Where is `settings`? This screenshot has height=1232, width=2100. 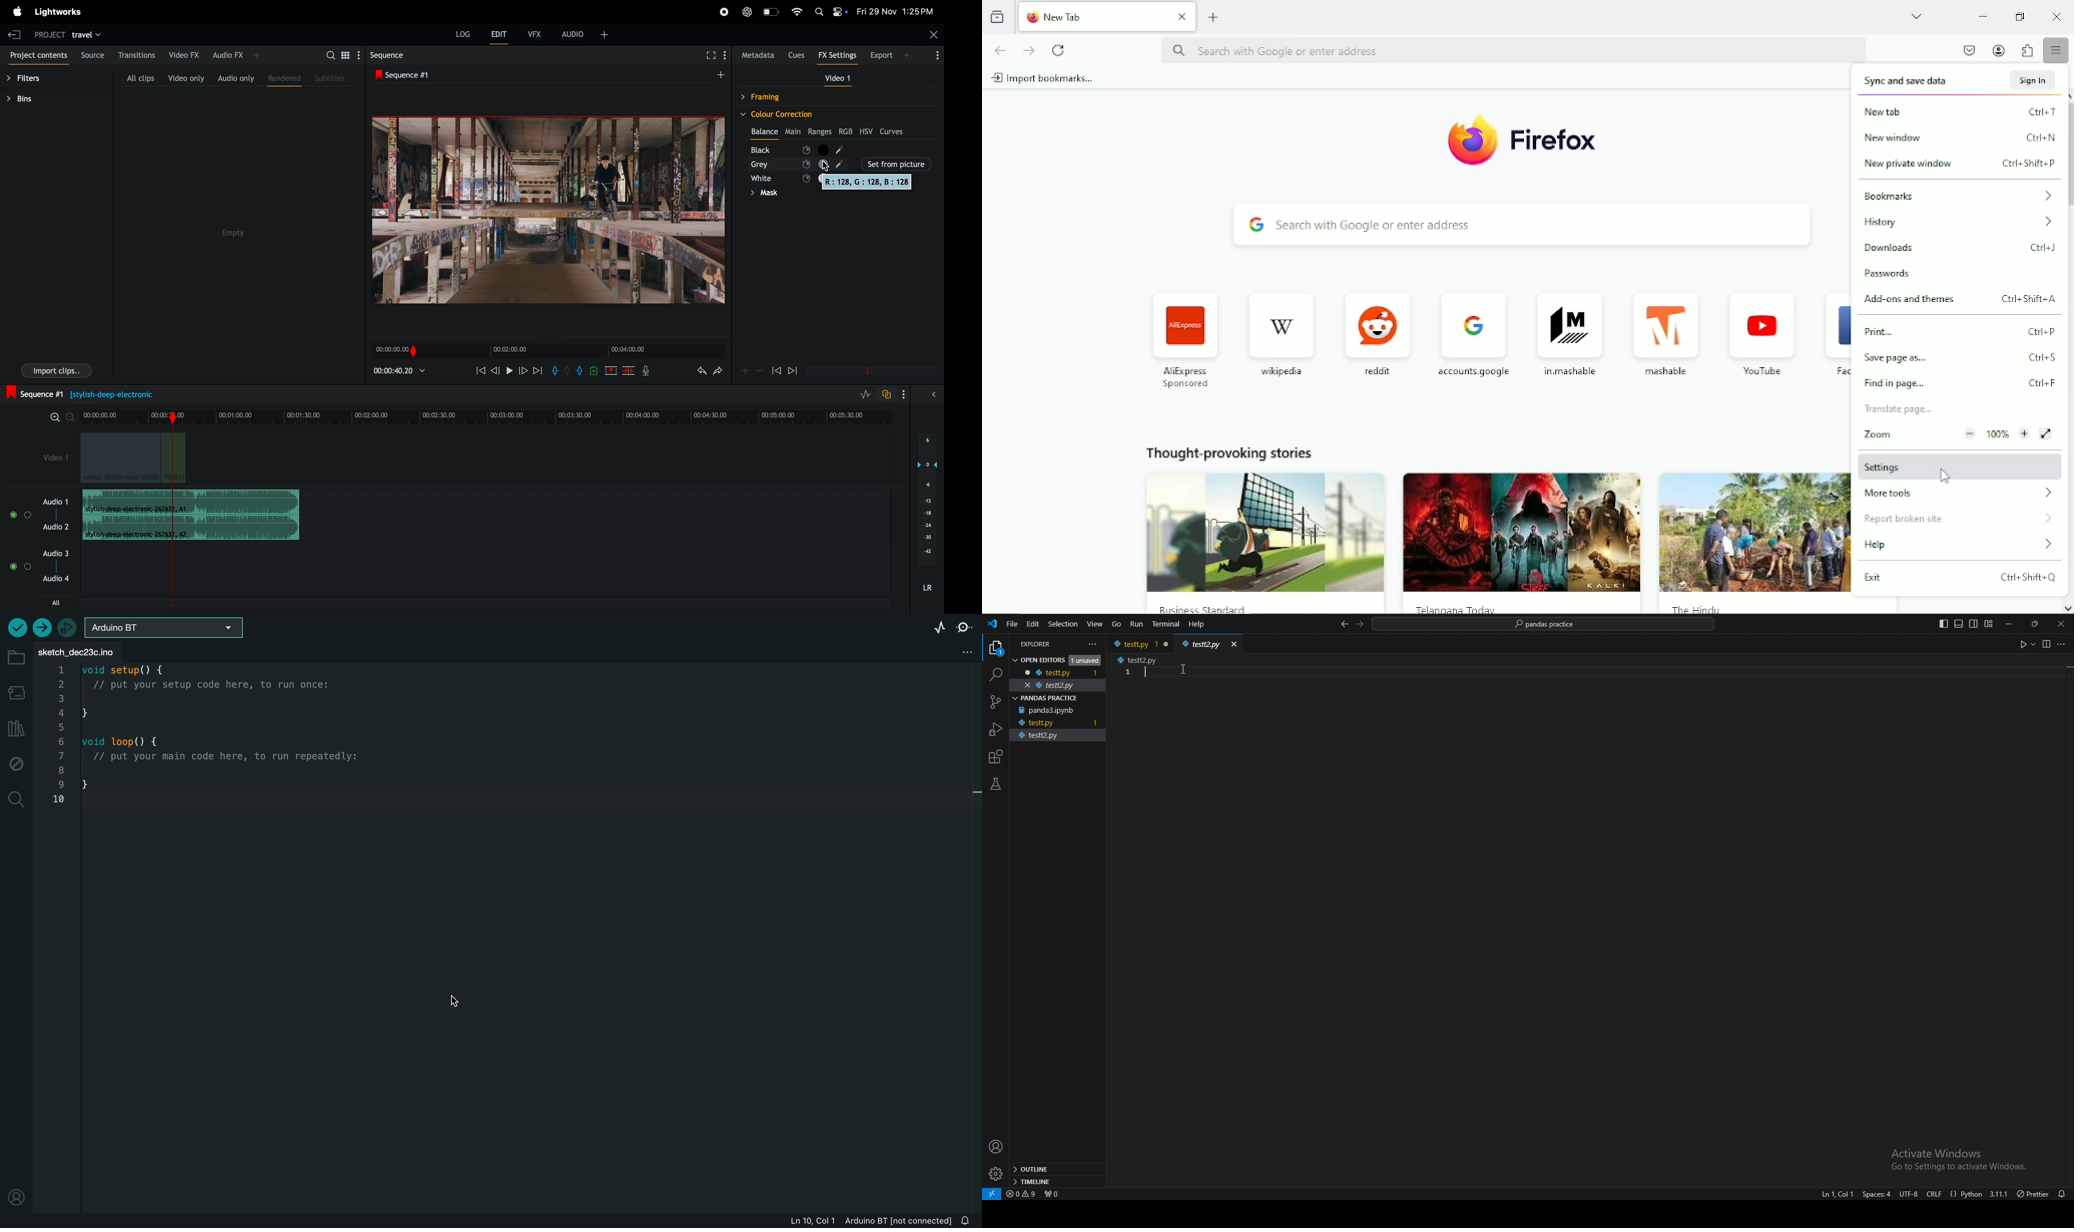 settings is located at coordinates (1957, 464).